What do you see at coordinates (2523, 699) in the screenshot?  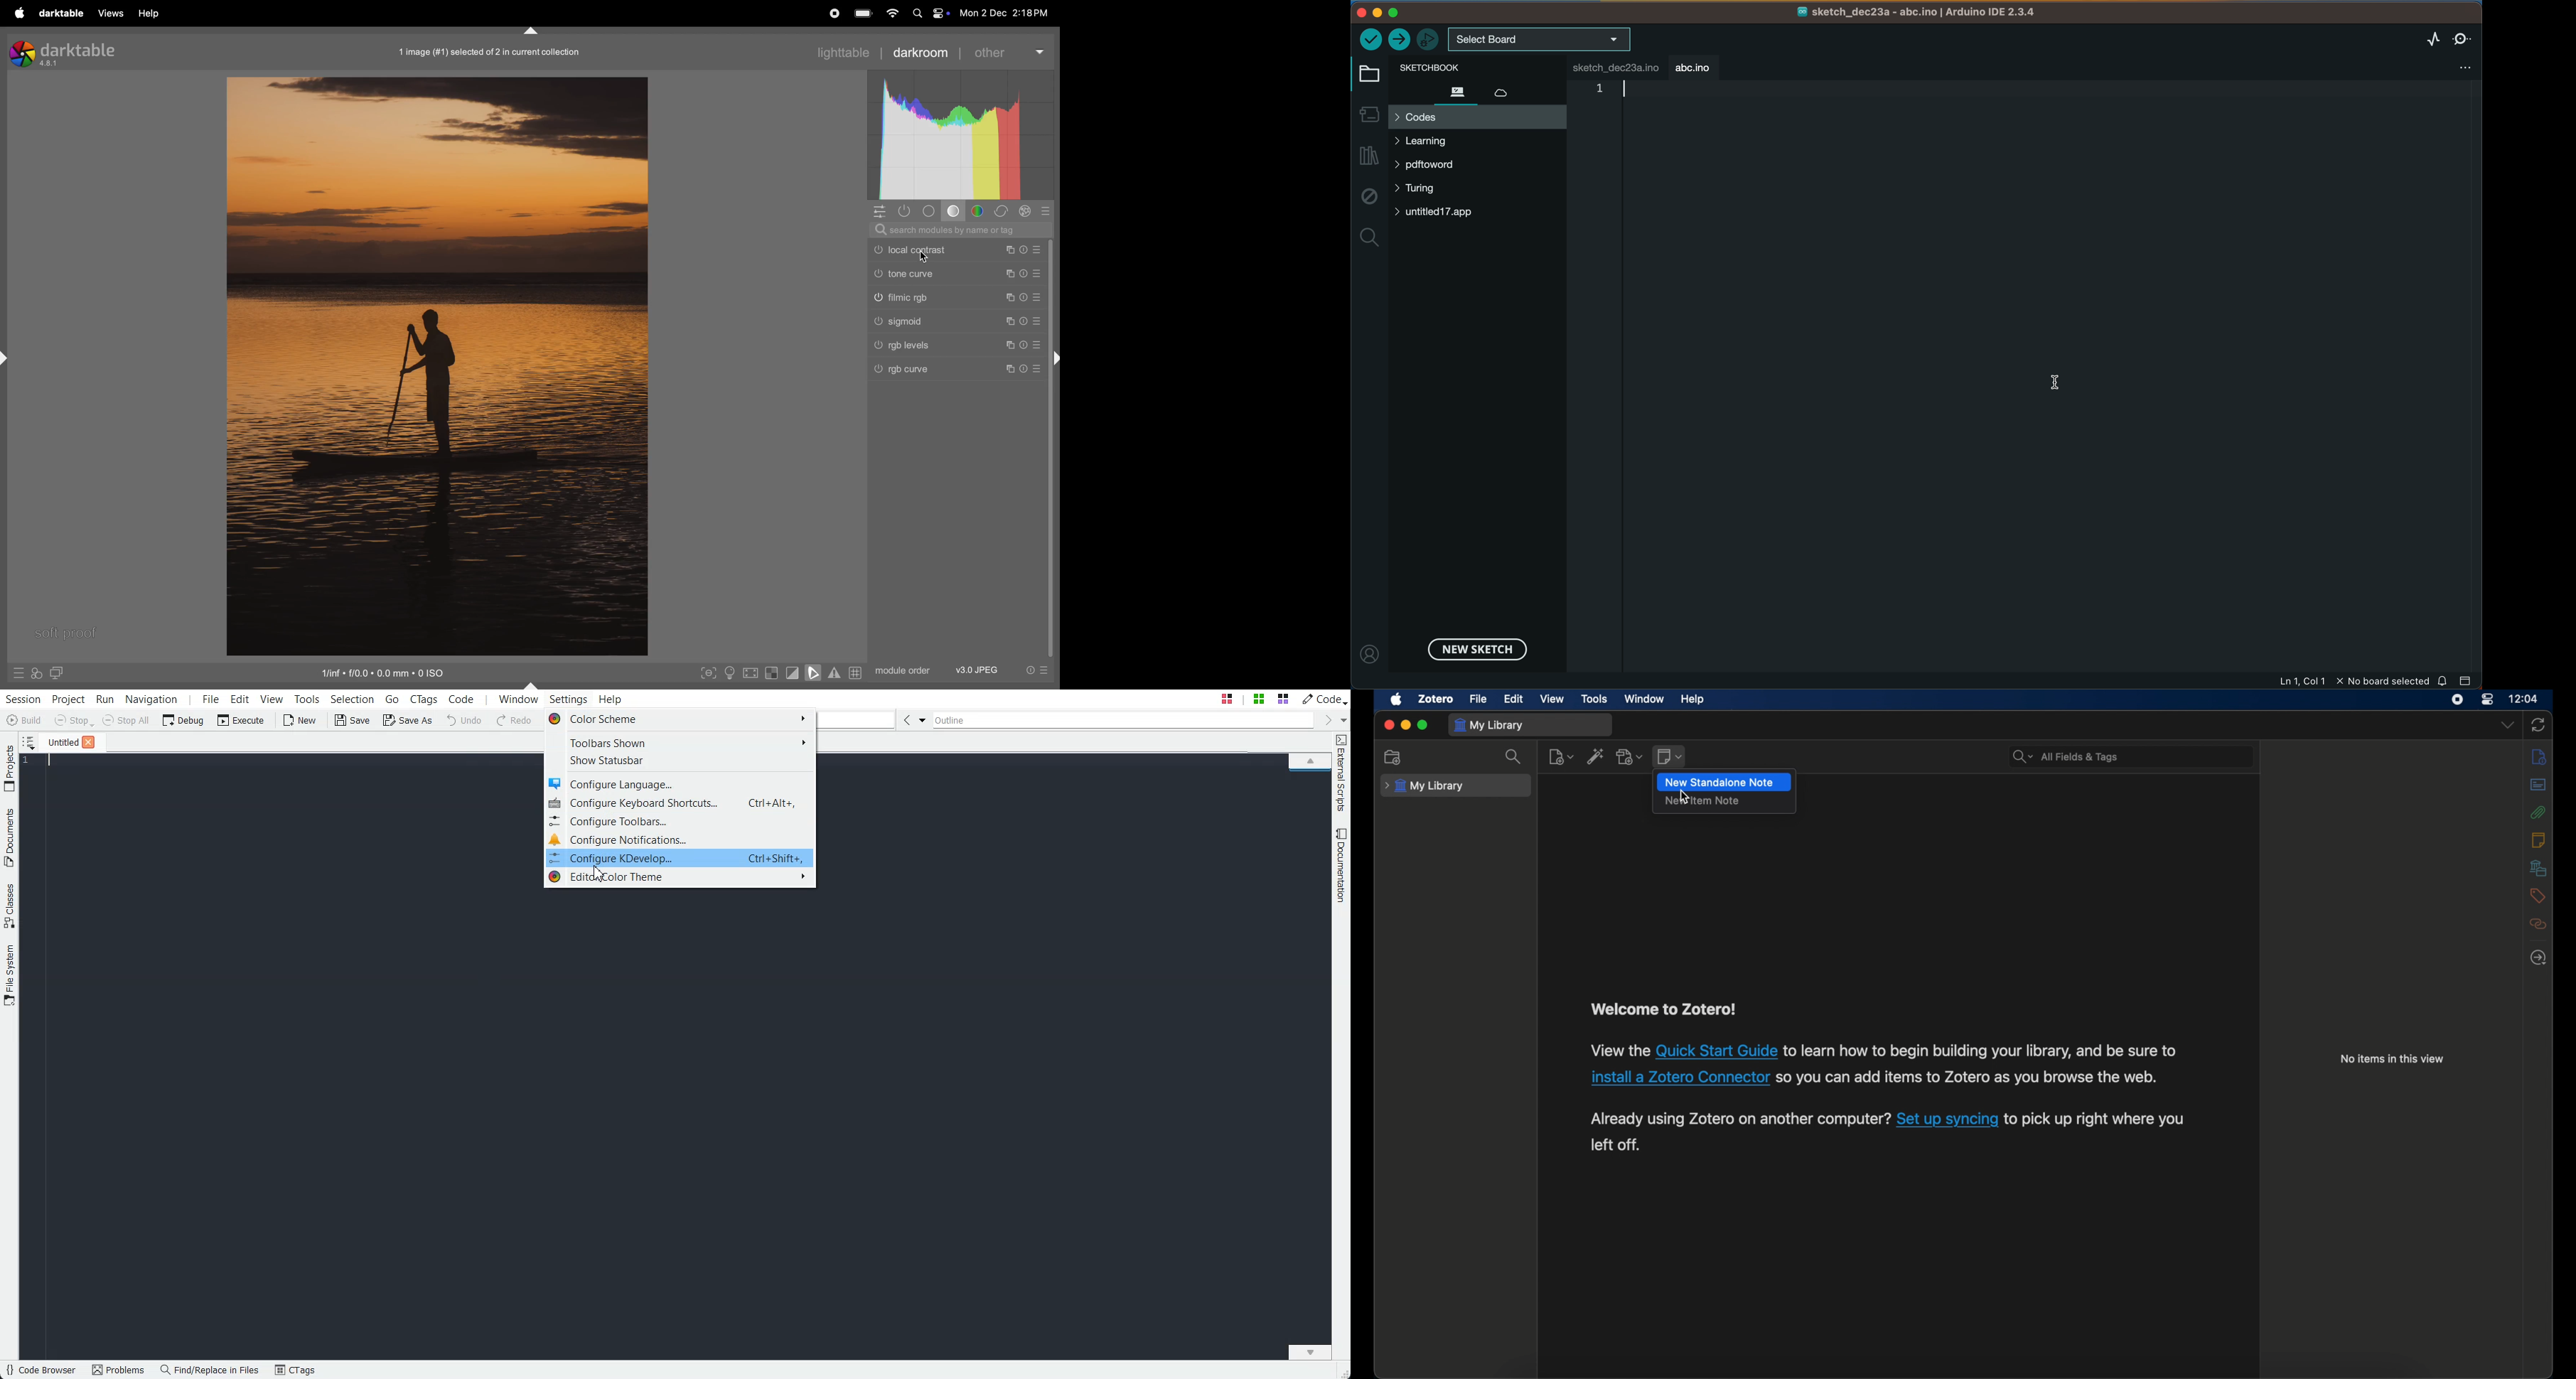 I see `time` at bounding box center [2523, 699].